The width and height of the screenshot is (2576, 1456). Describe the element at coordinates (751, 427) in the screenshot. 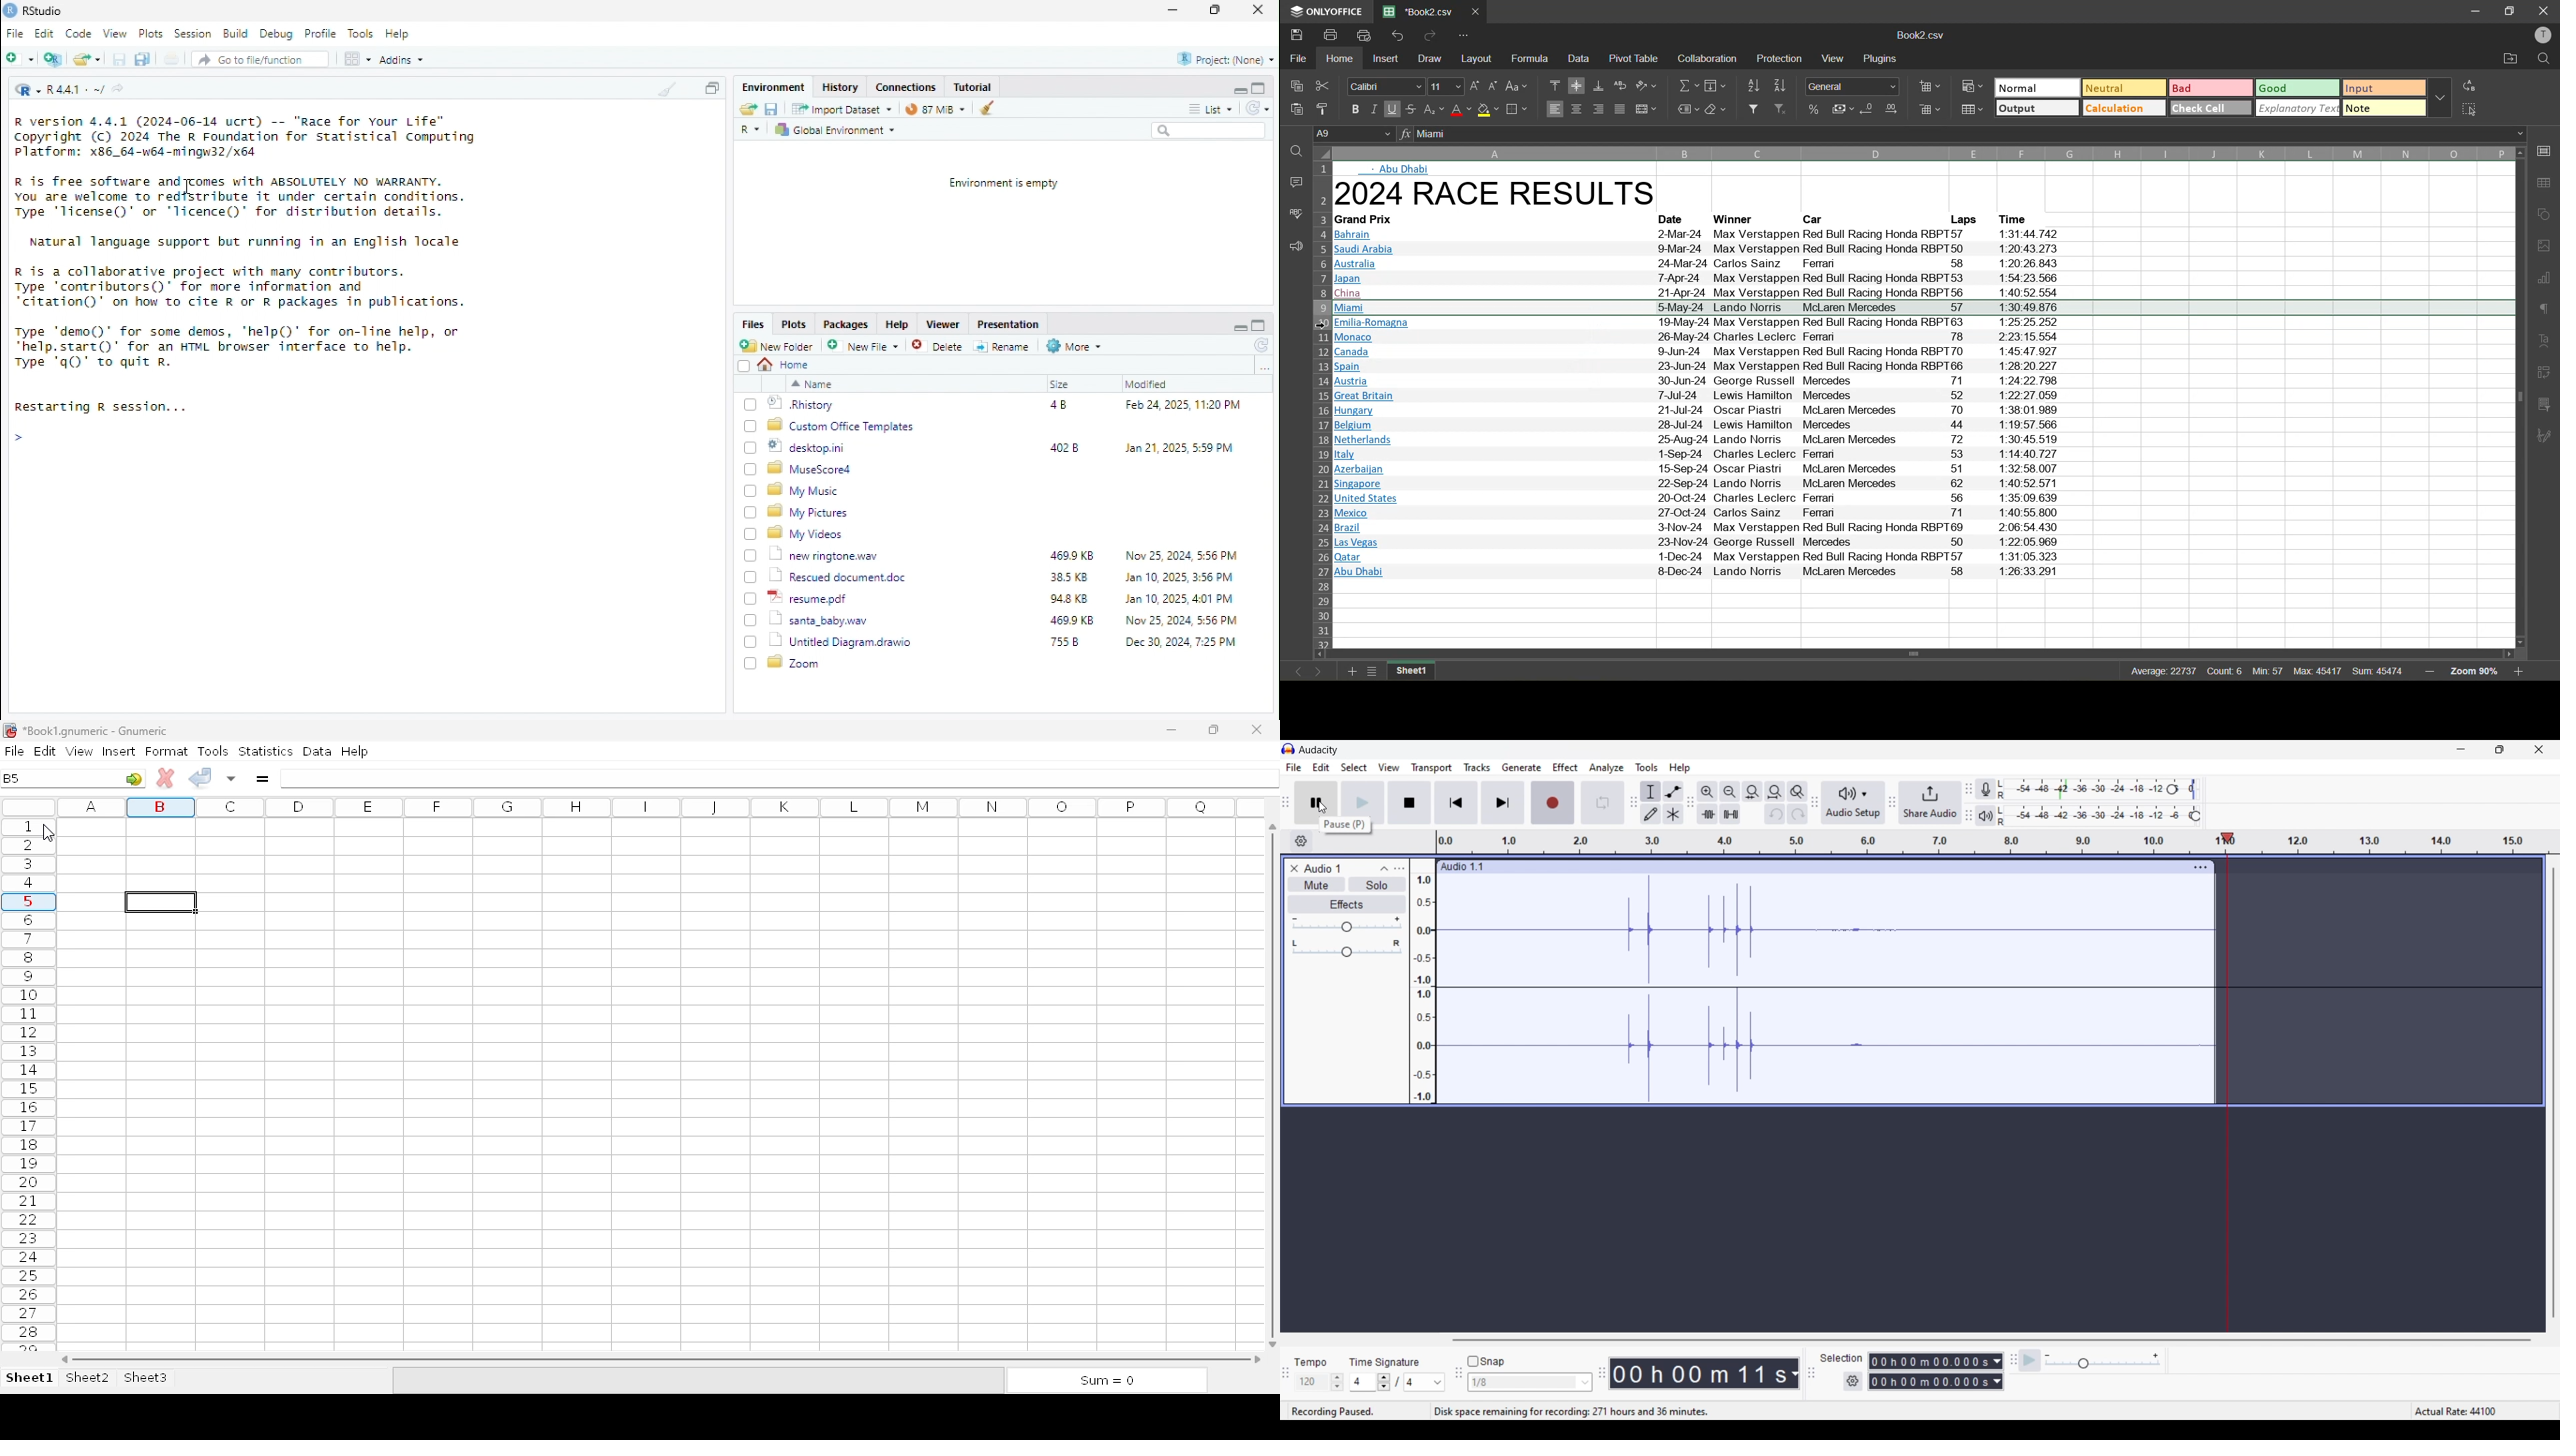

I see `Checkbox` at that location.